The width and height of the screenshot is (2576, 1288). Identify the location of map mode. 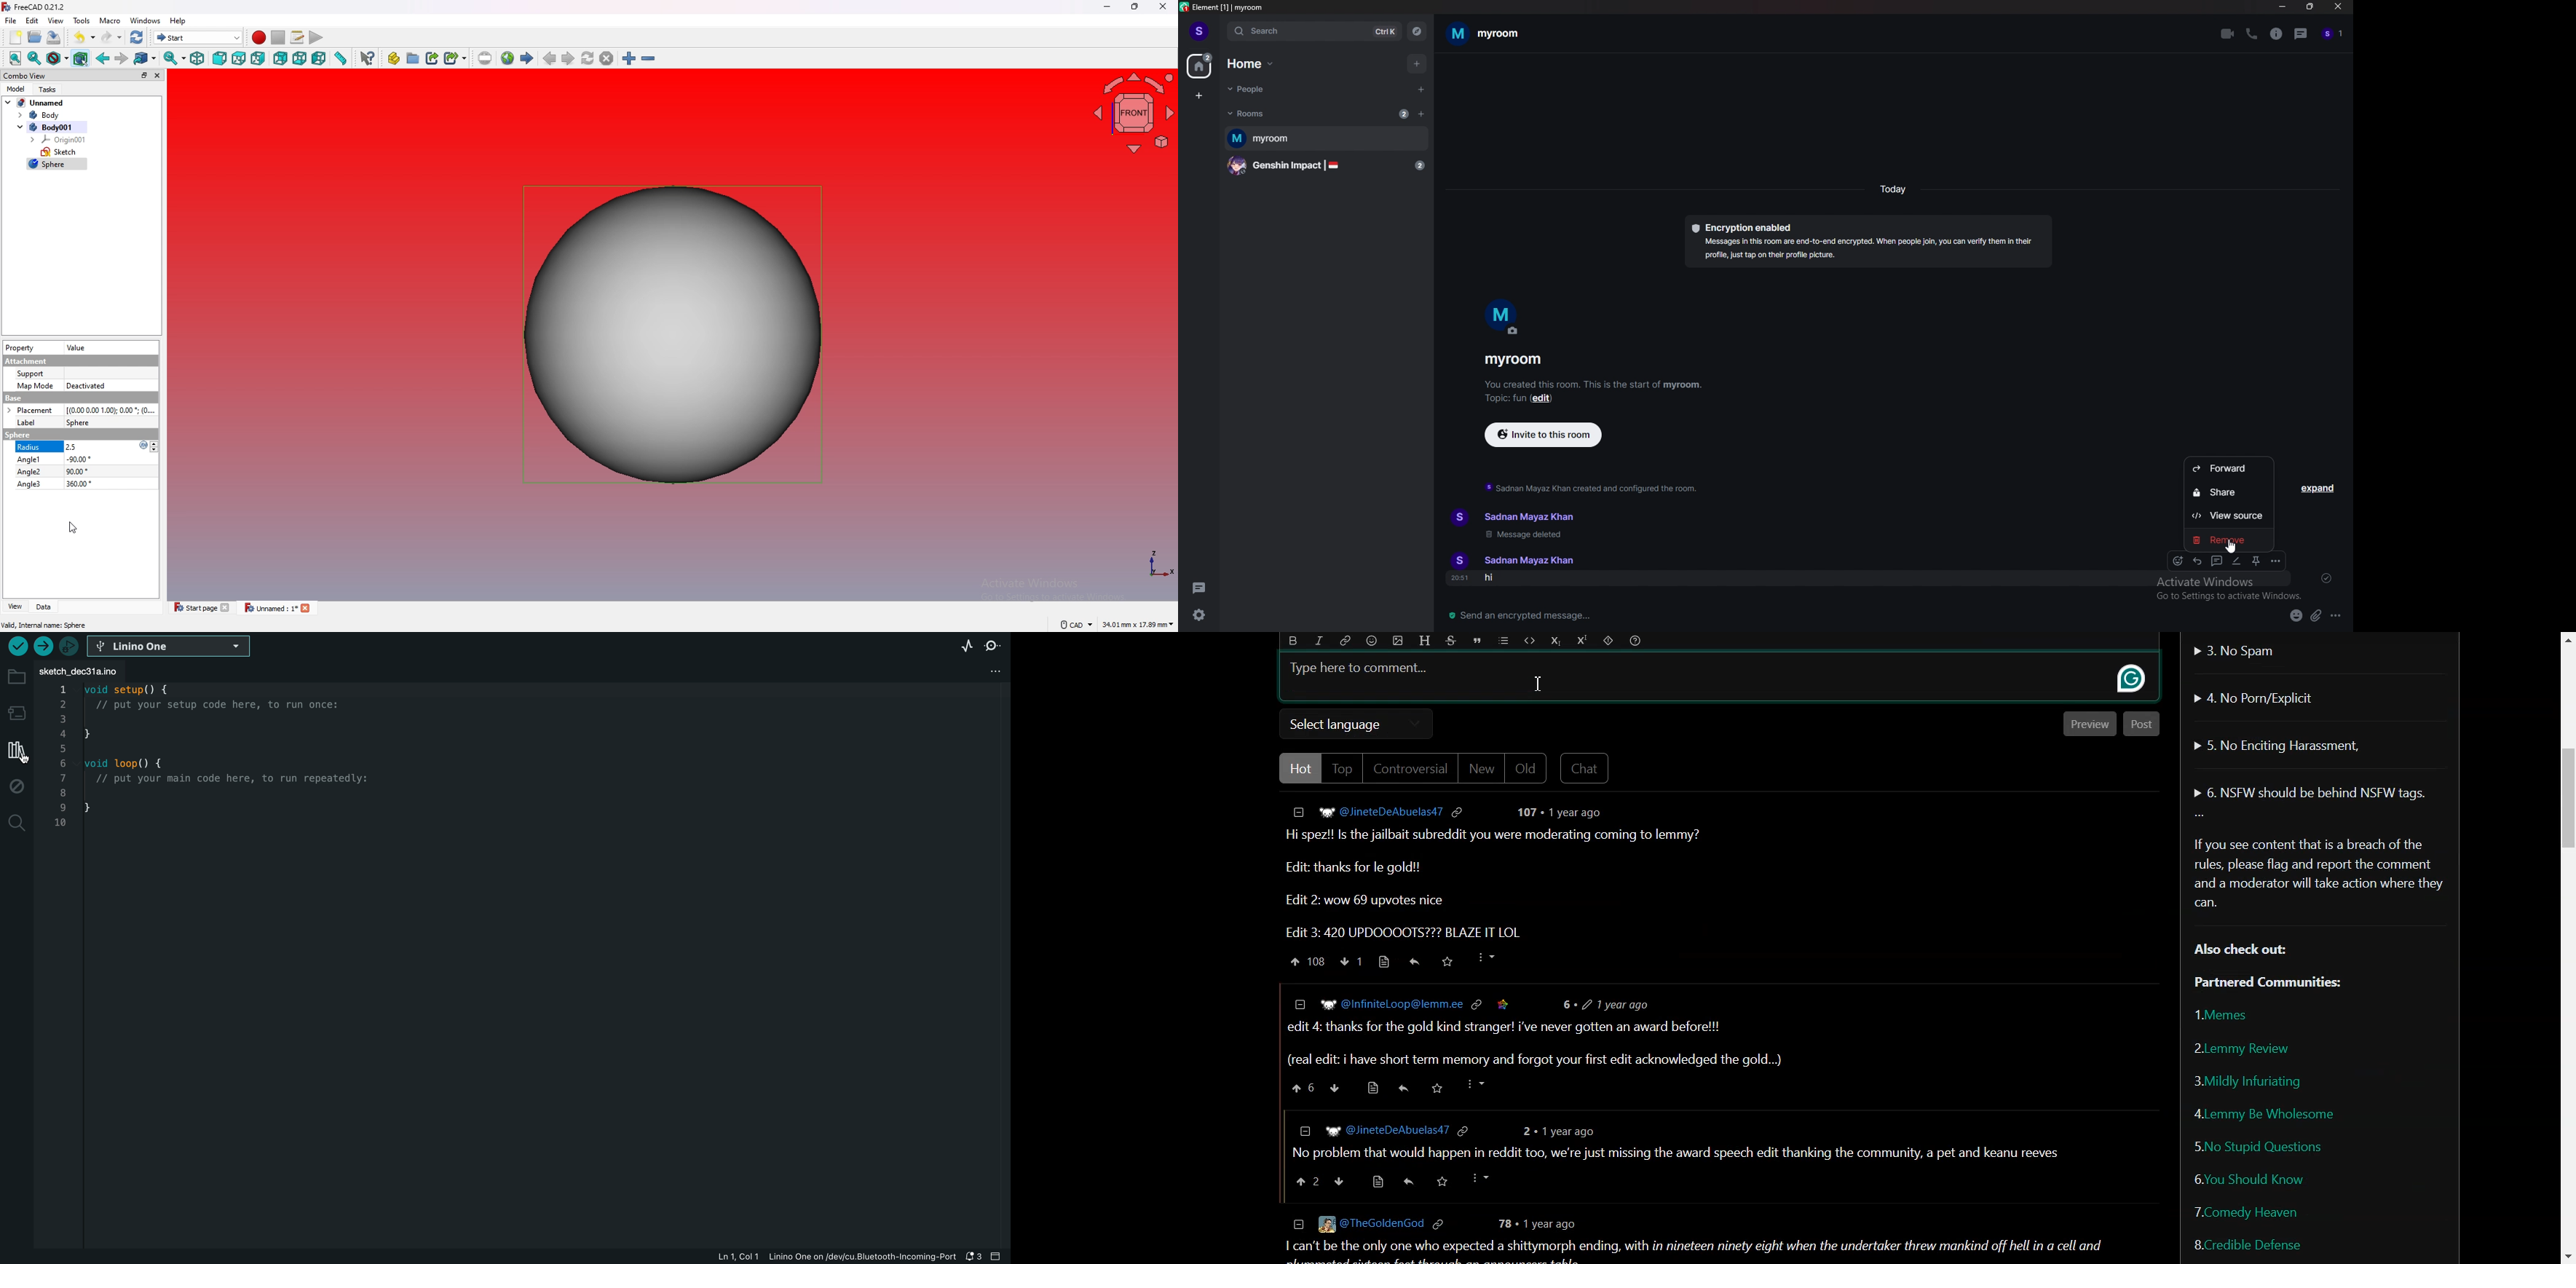
(35, 385).